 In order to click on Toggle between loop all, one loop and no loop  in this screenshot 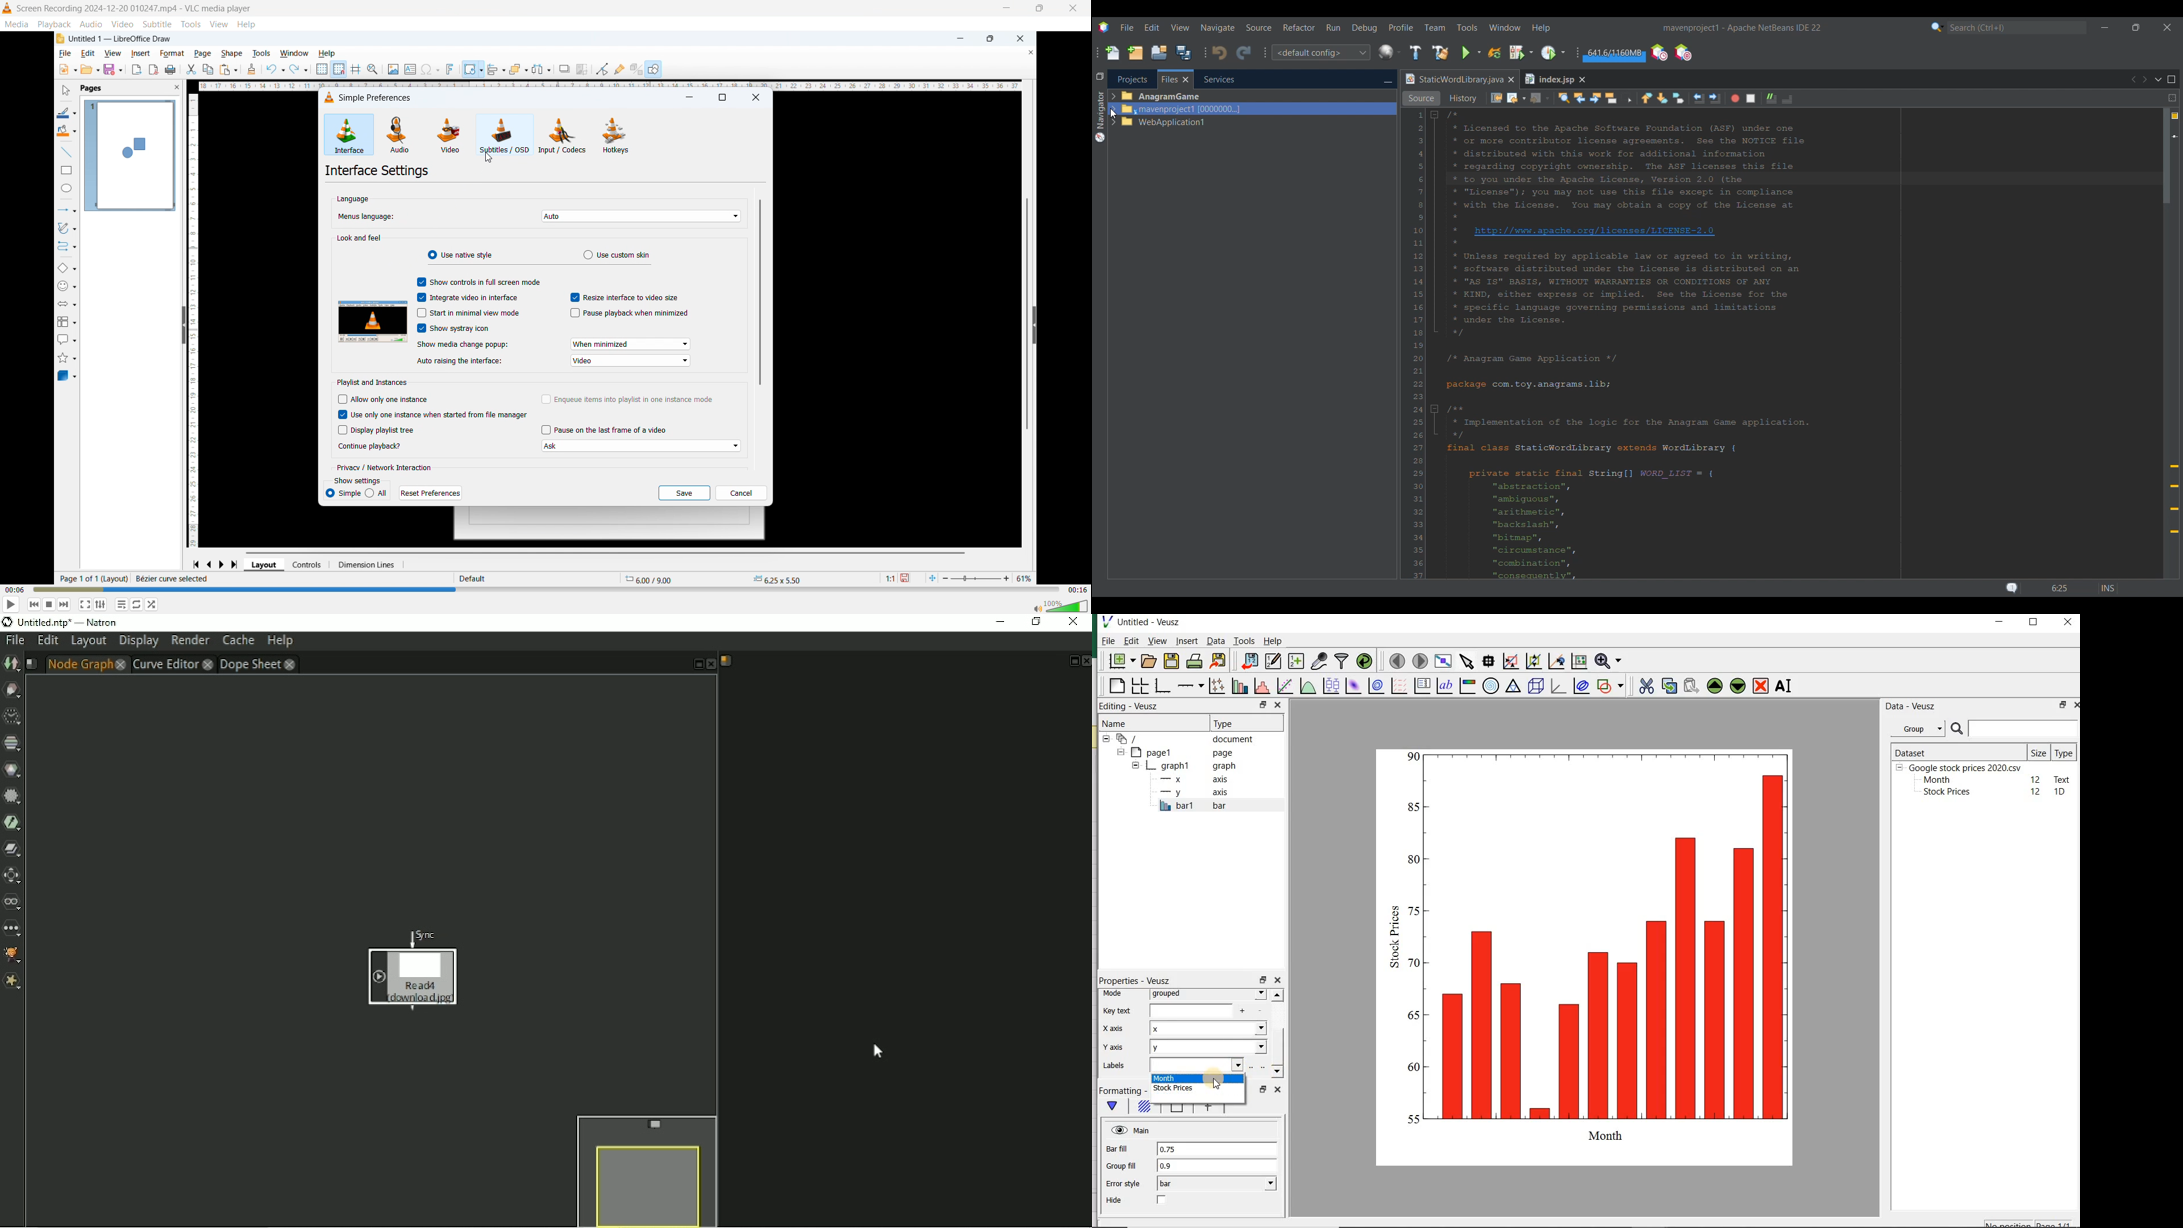, I will do `click(122, 604)`.